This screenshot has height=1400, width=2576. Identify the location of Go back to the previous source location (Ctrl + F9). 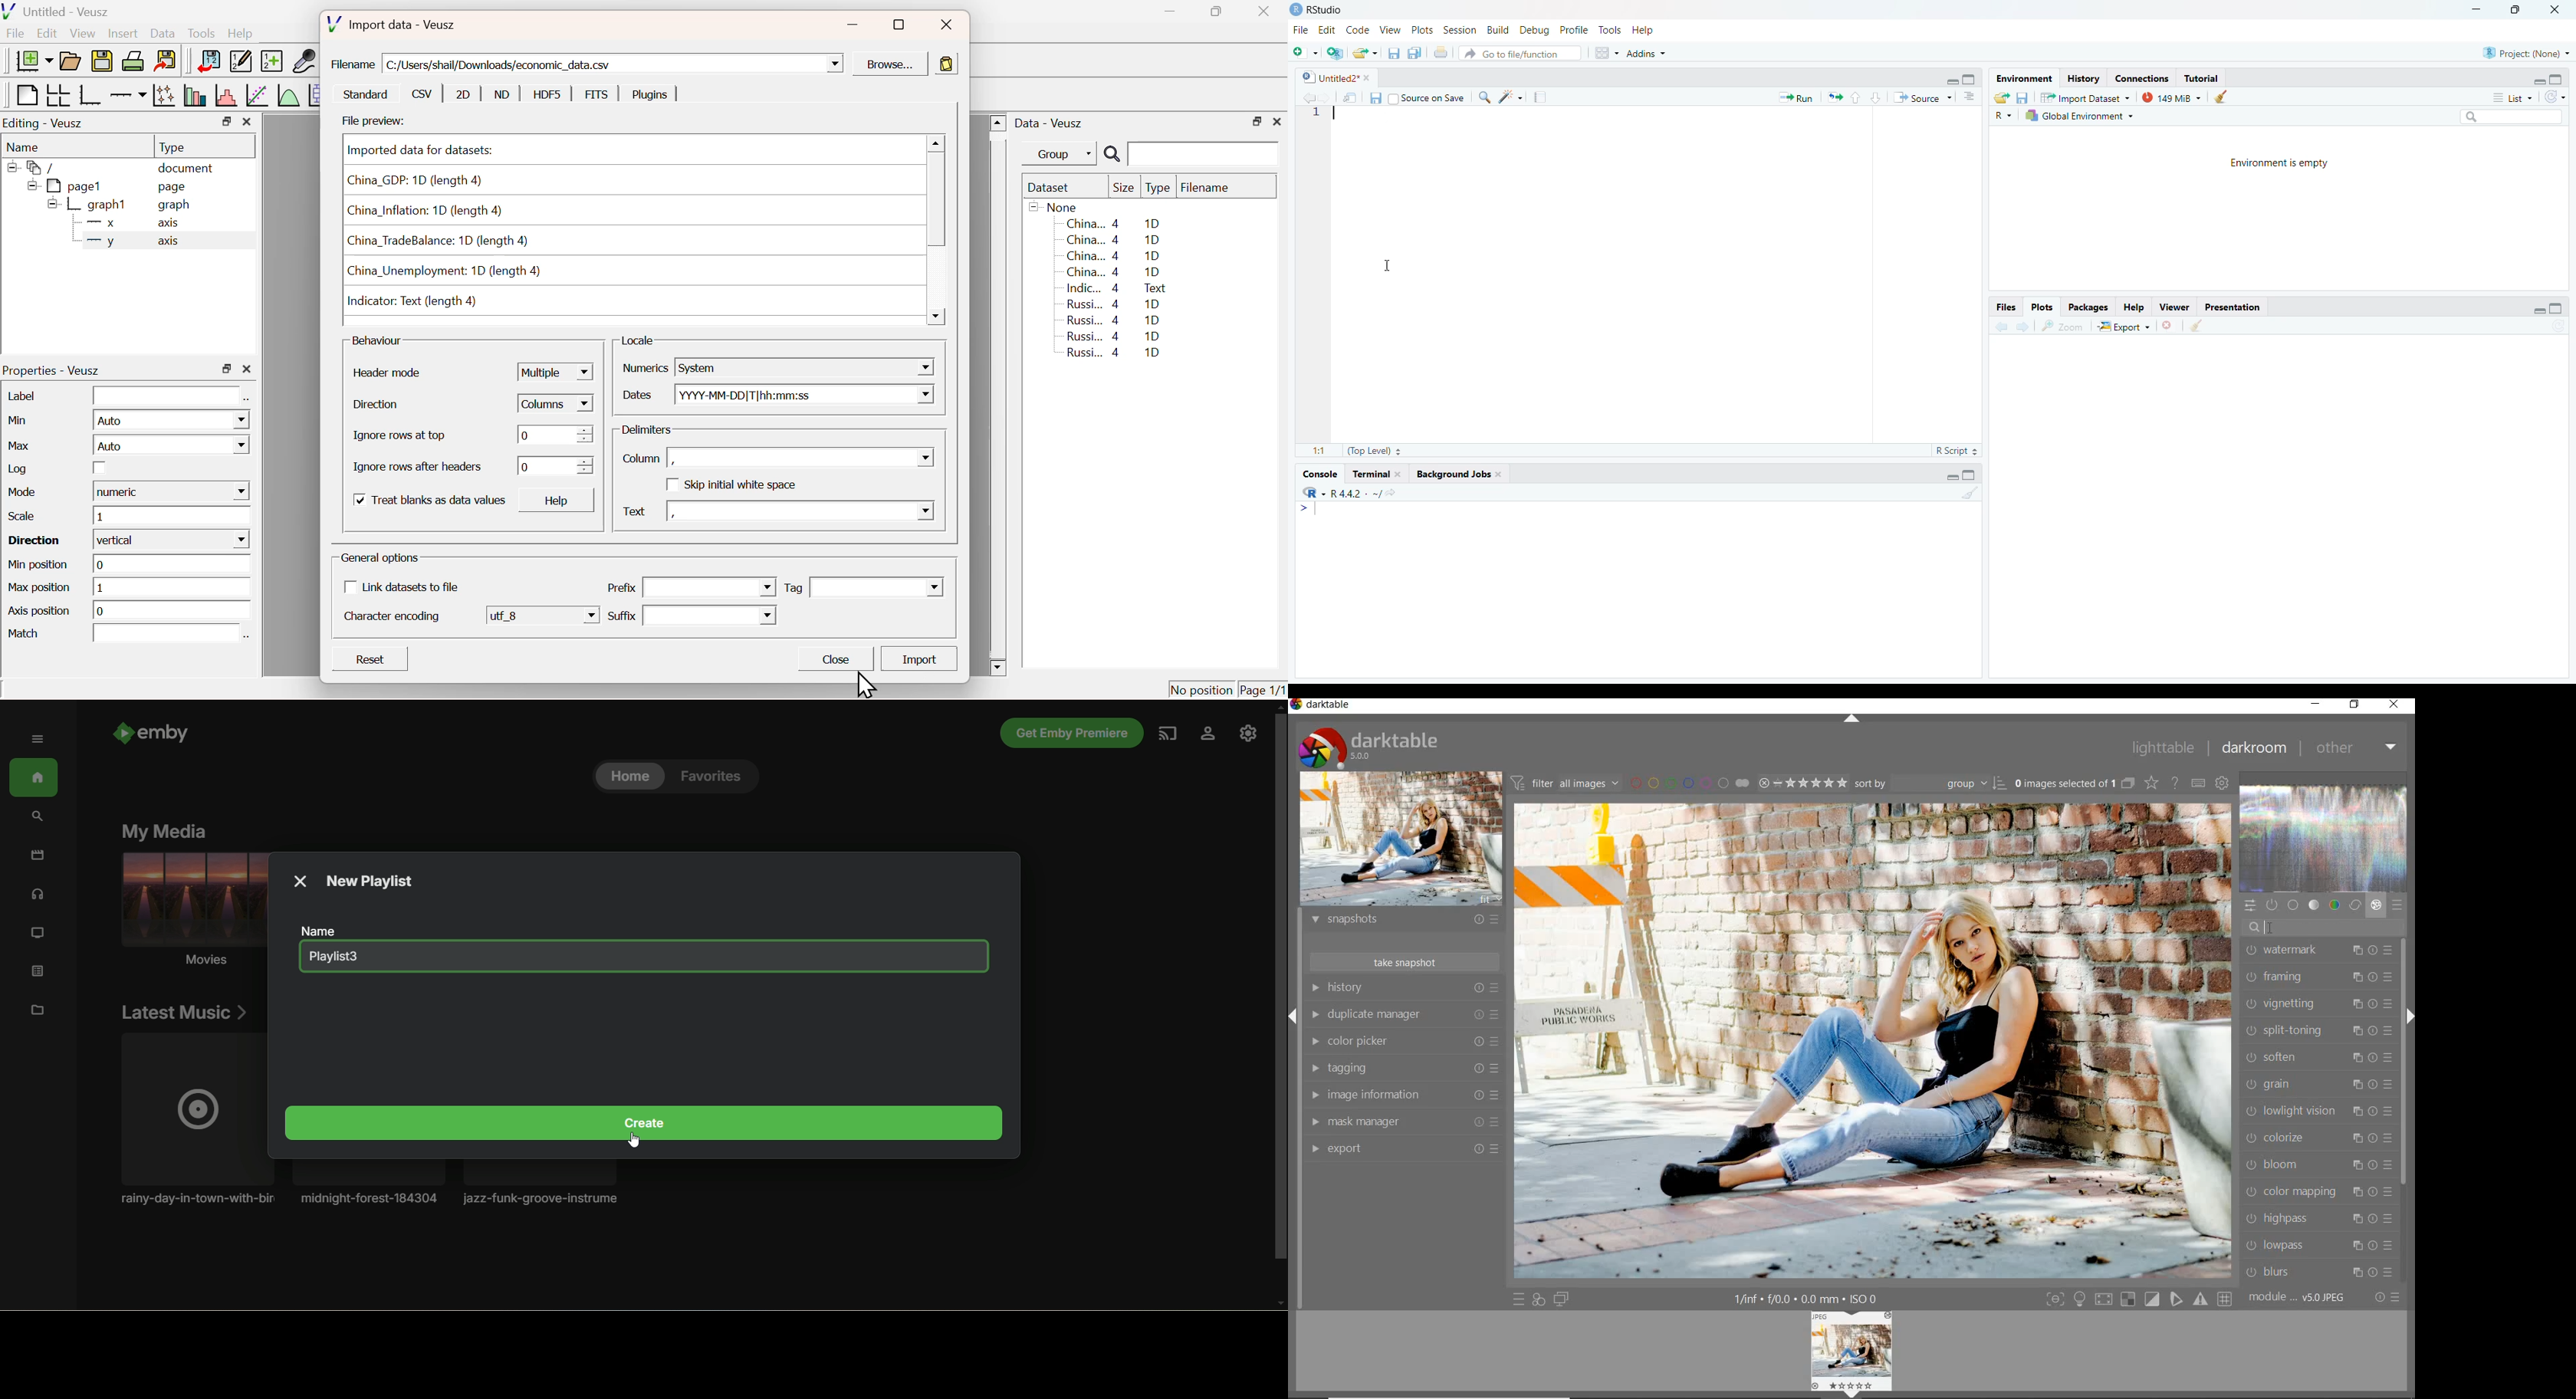
(1998, 327).